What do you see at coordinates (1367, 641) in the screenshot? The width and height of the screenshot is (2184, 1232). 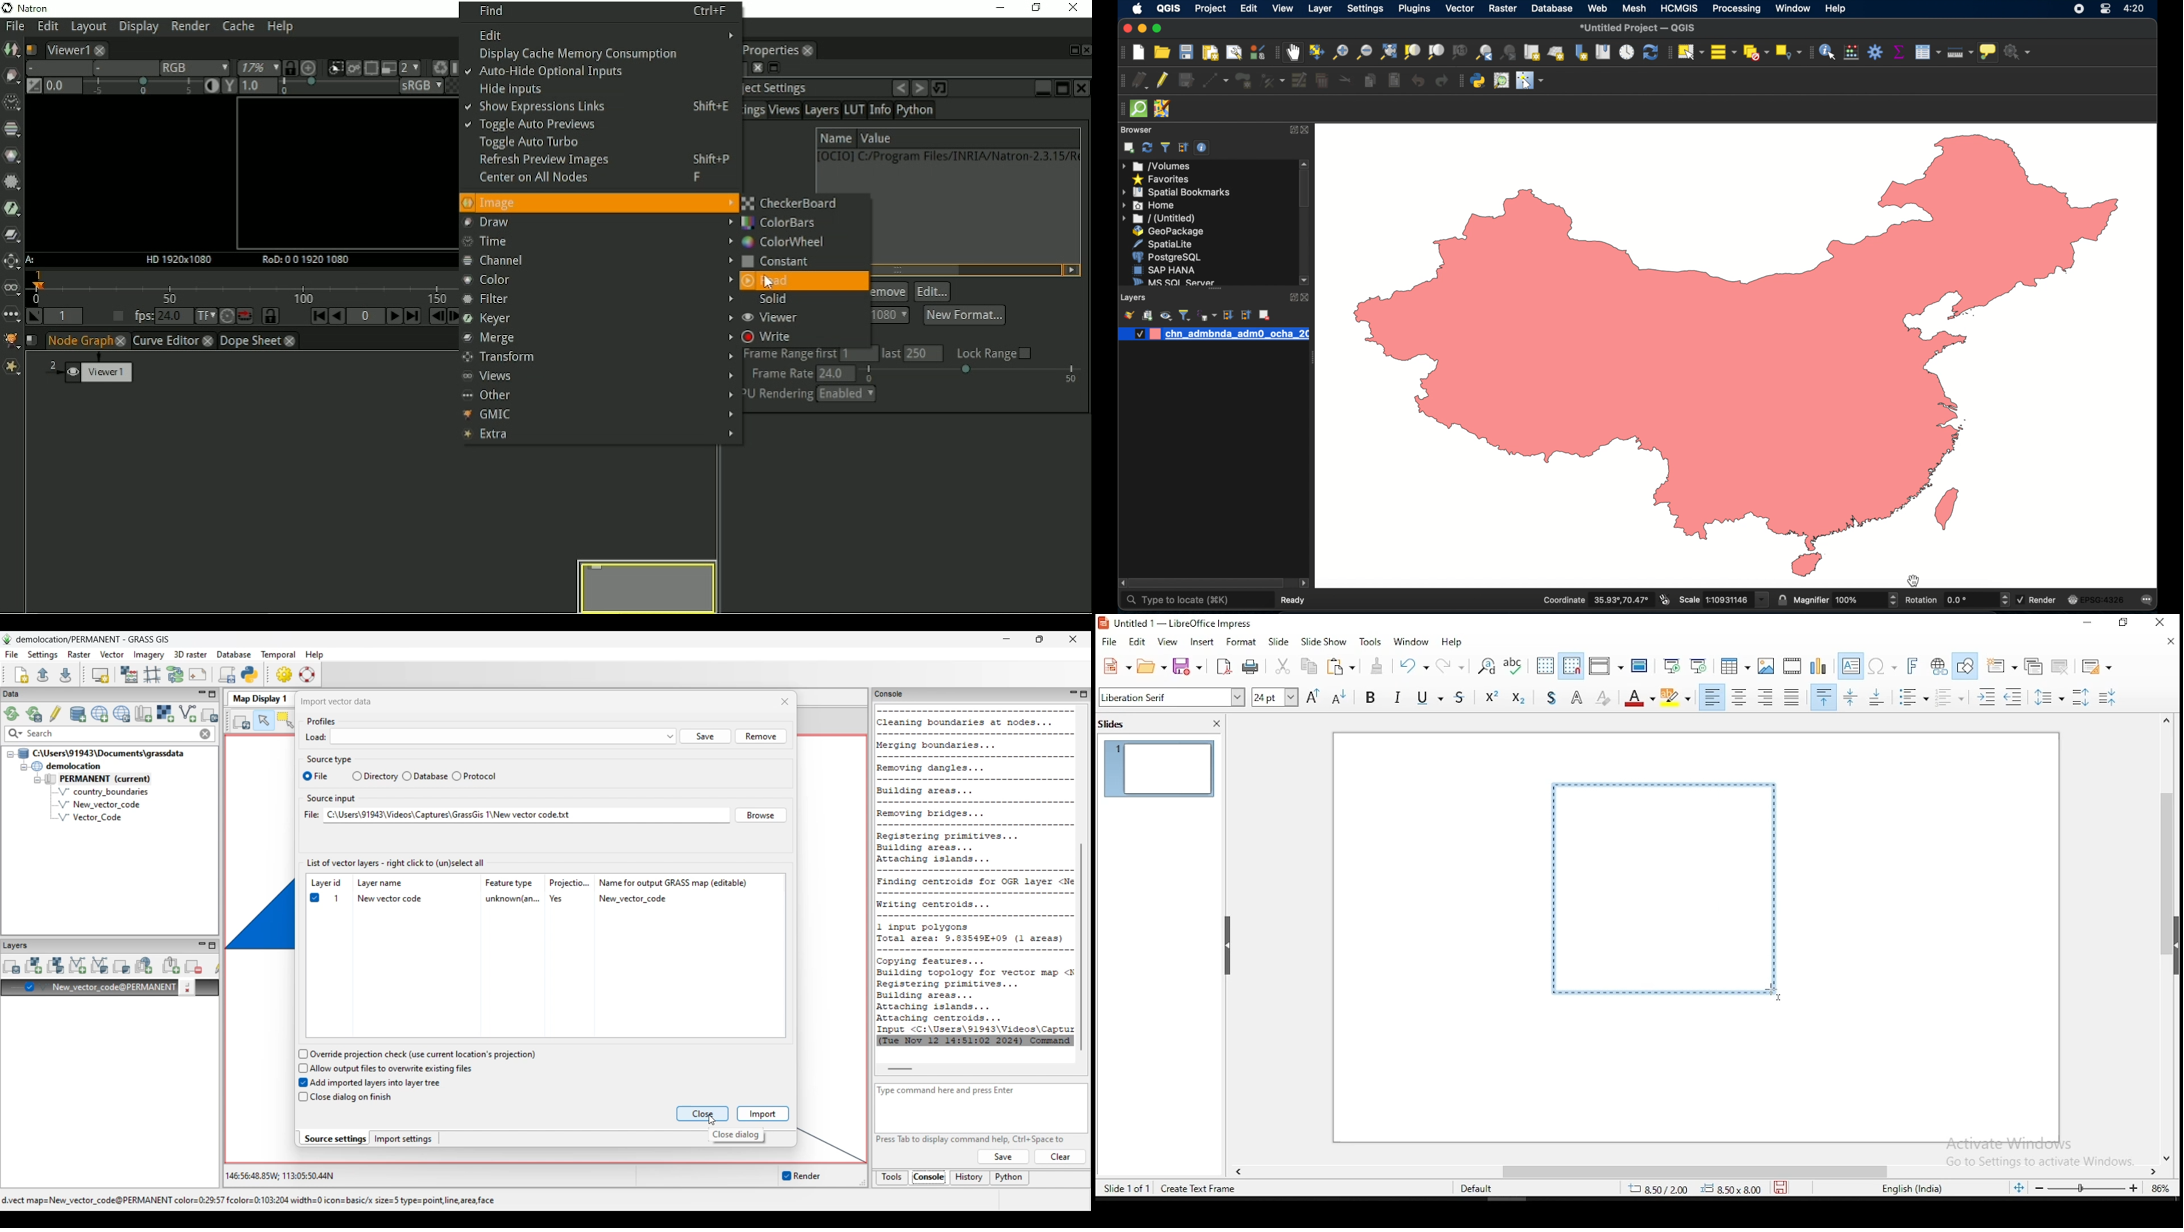 I see `tools` at bounding box center [1367, 641].